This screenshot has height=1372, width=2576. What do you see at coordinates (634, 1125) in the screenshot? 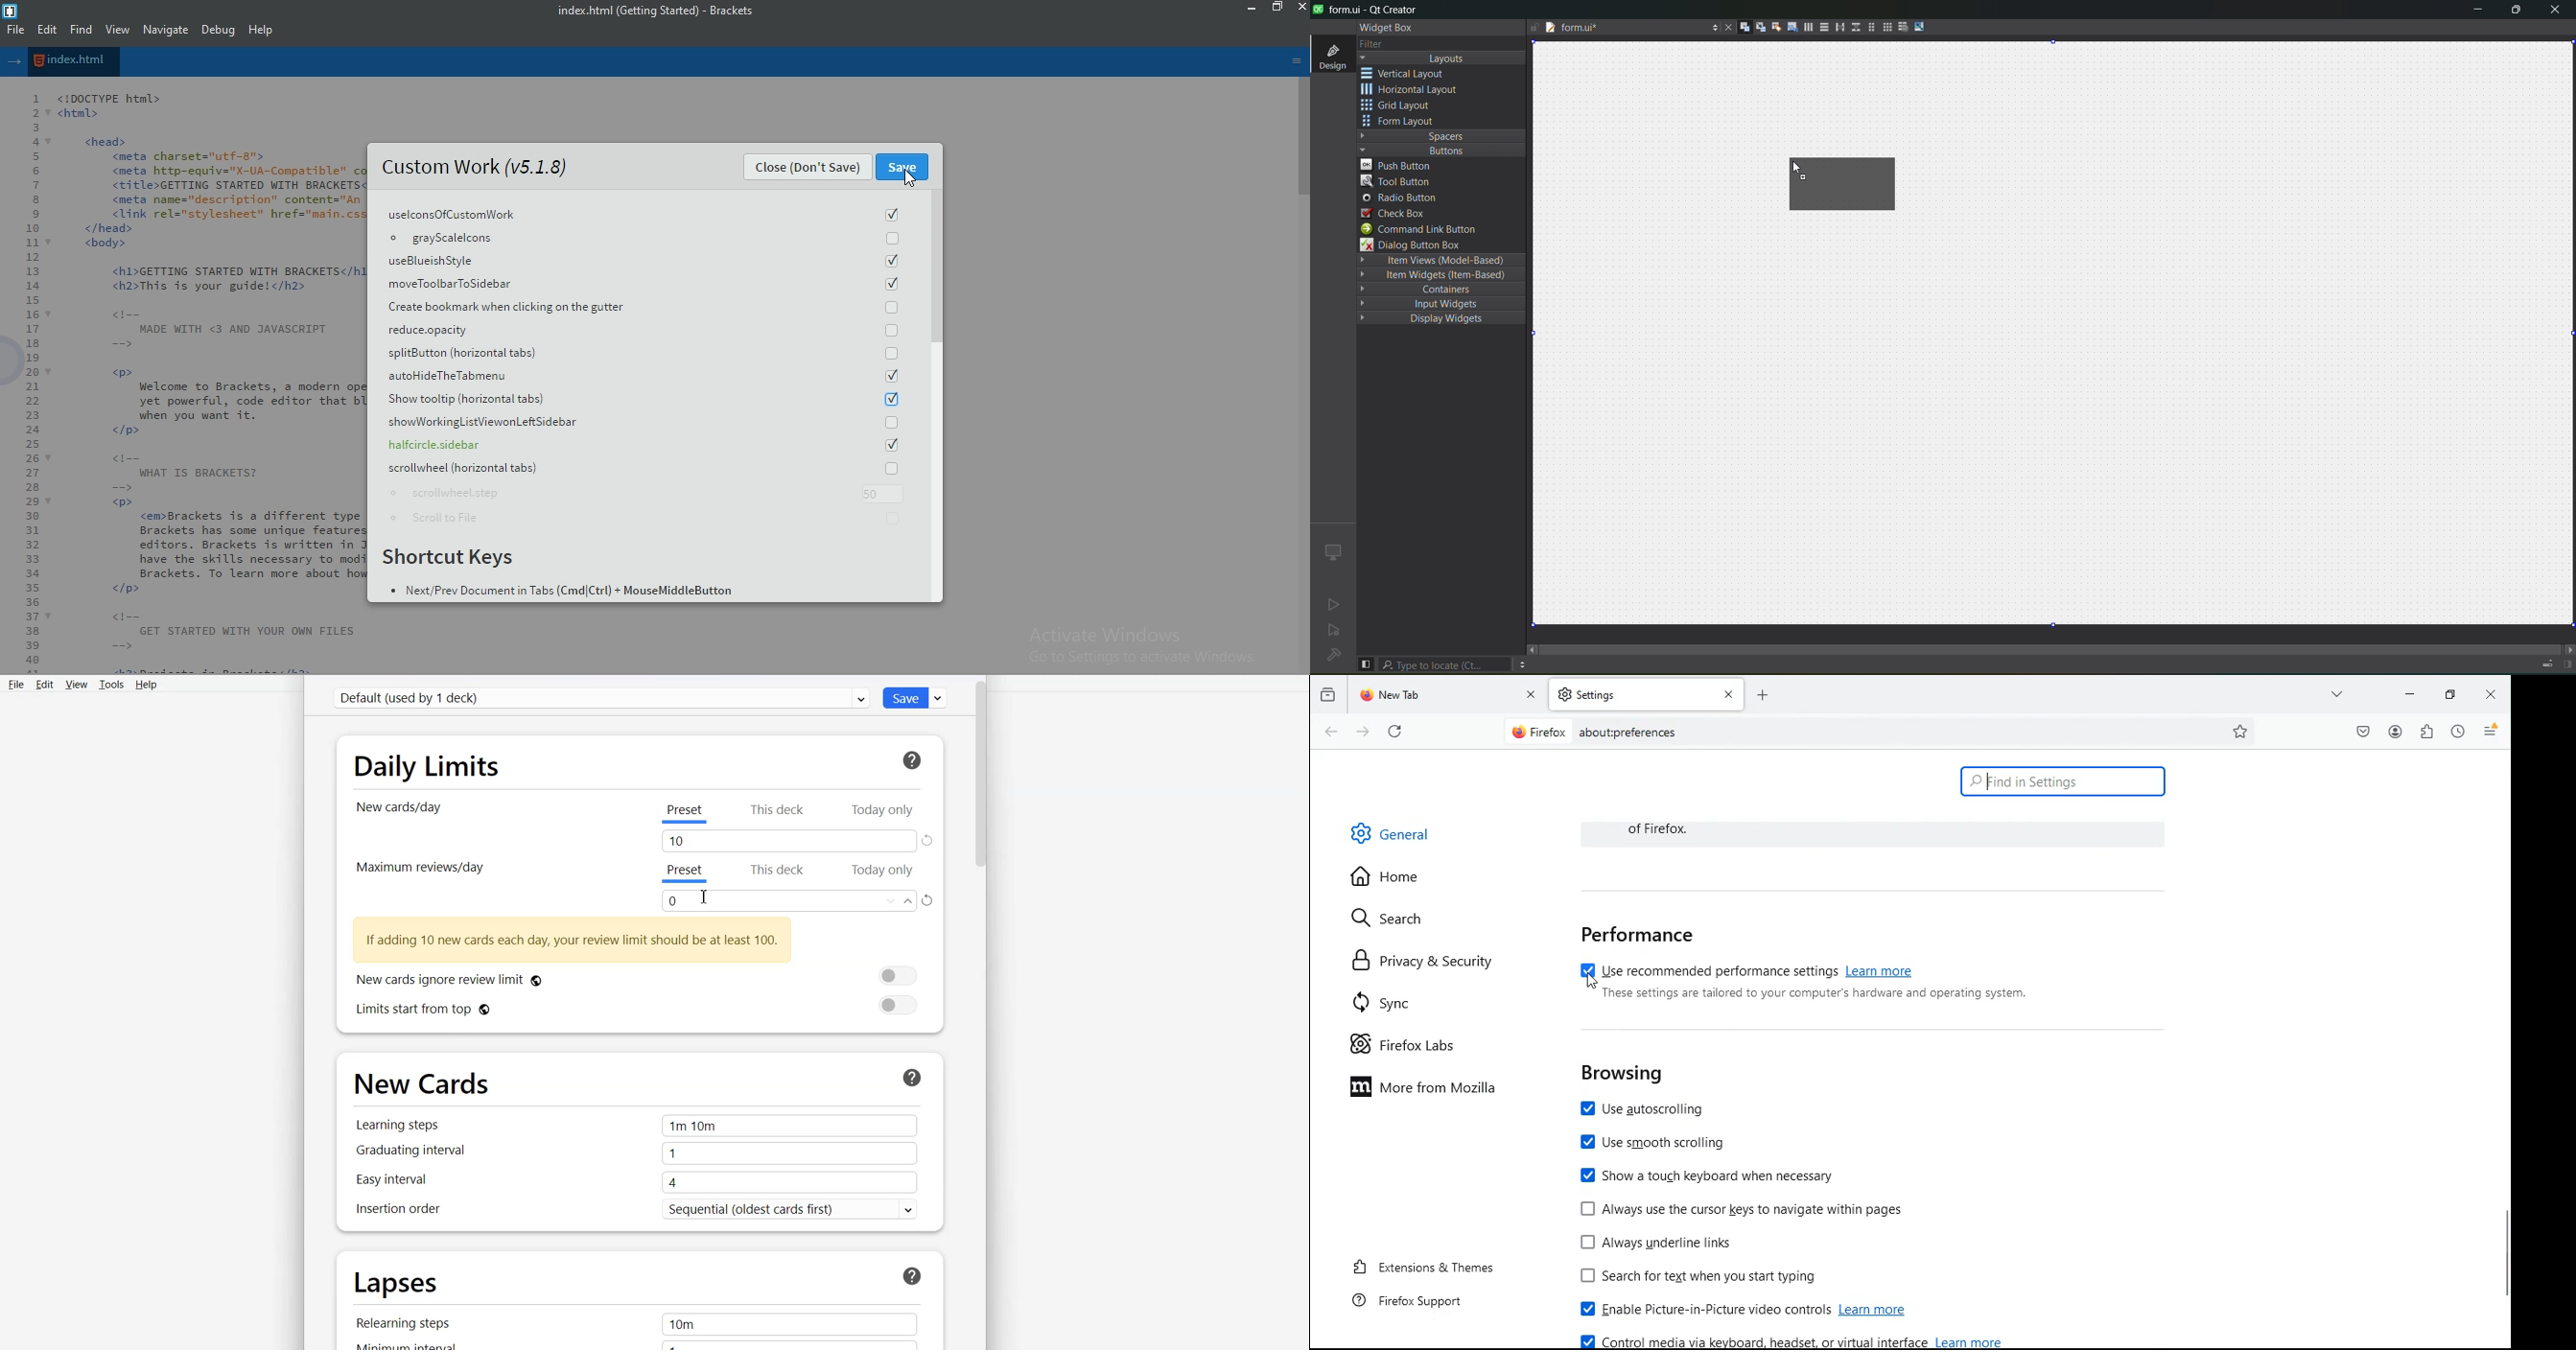
I see `Learning steps` at bounding box center [634, 1125].